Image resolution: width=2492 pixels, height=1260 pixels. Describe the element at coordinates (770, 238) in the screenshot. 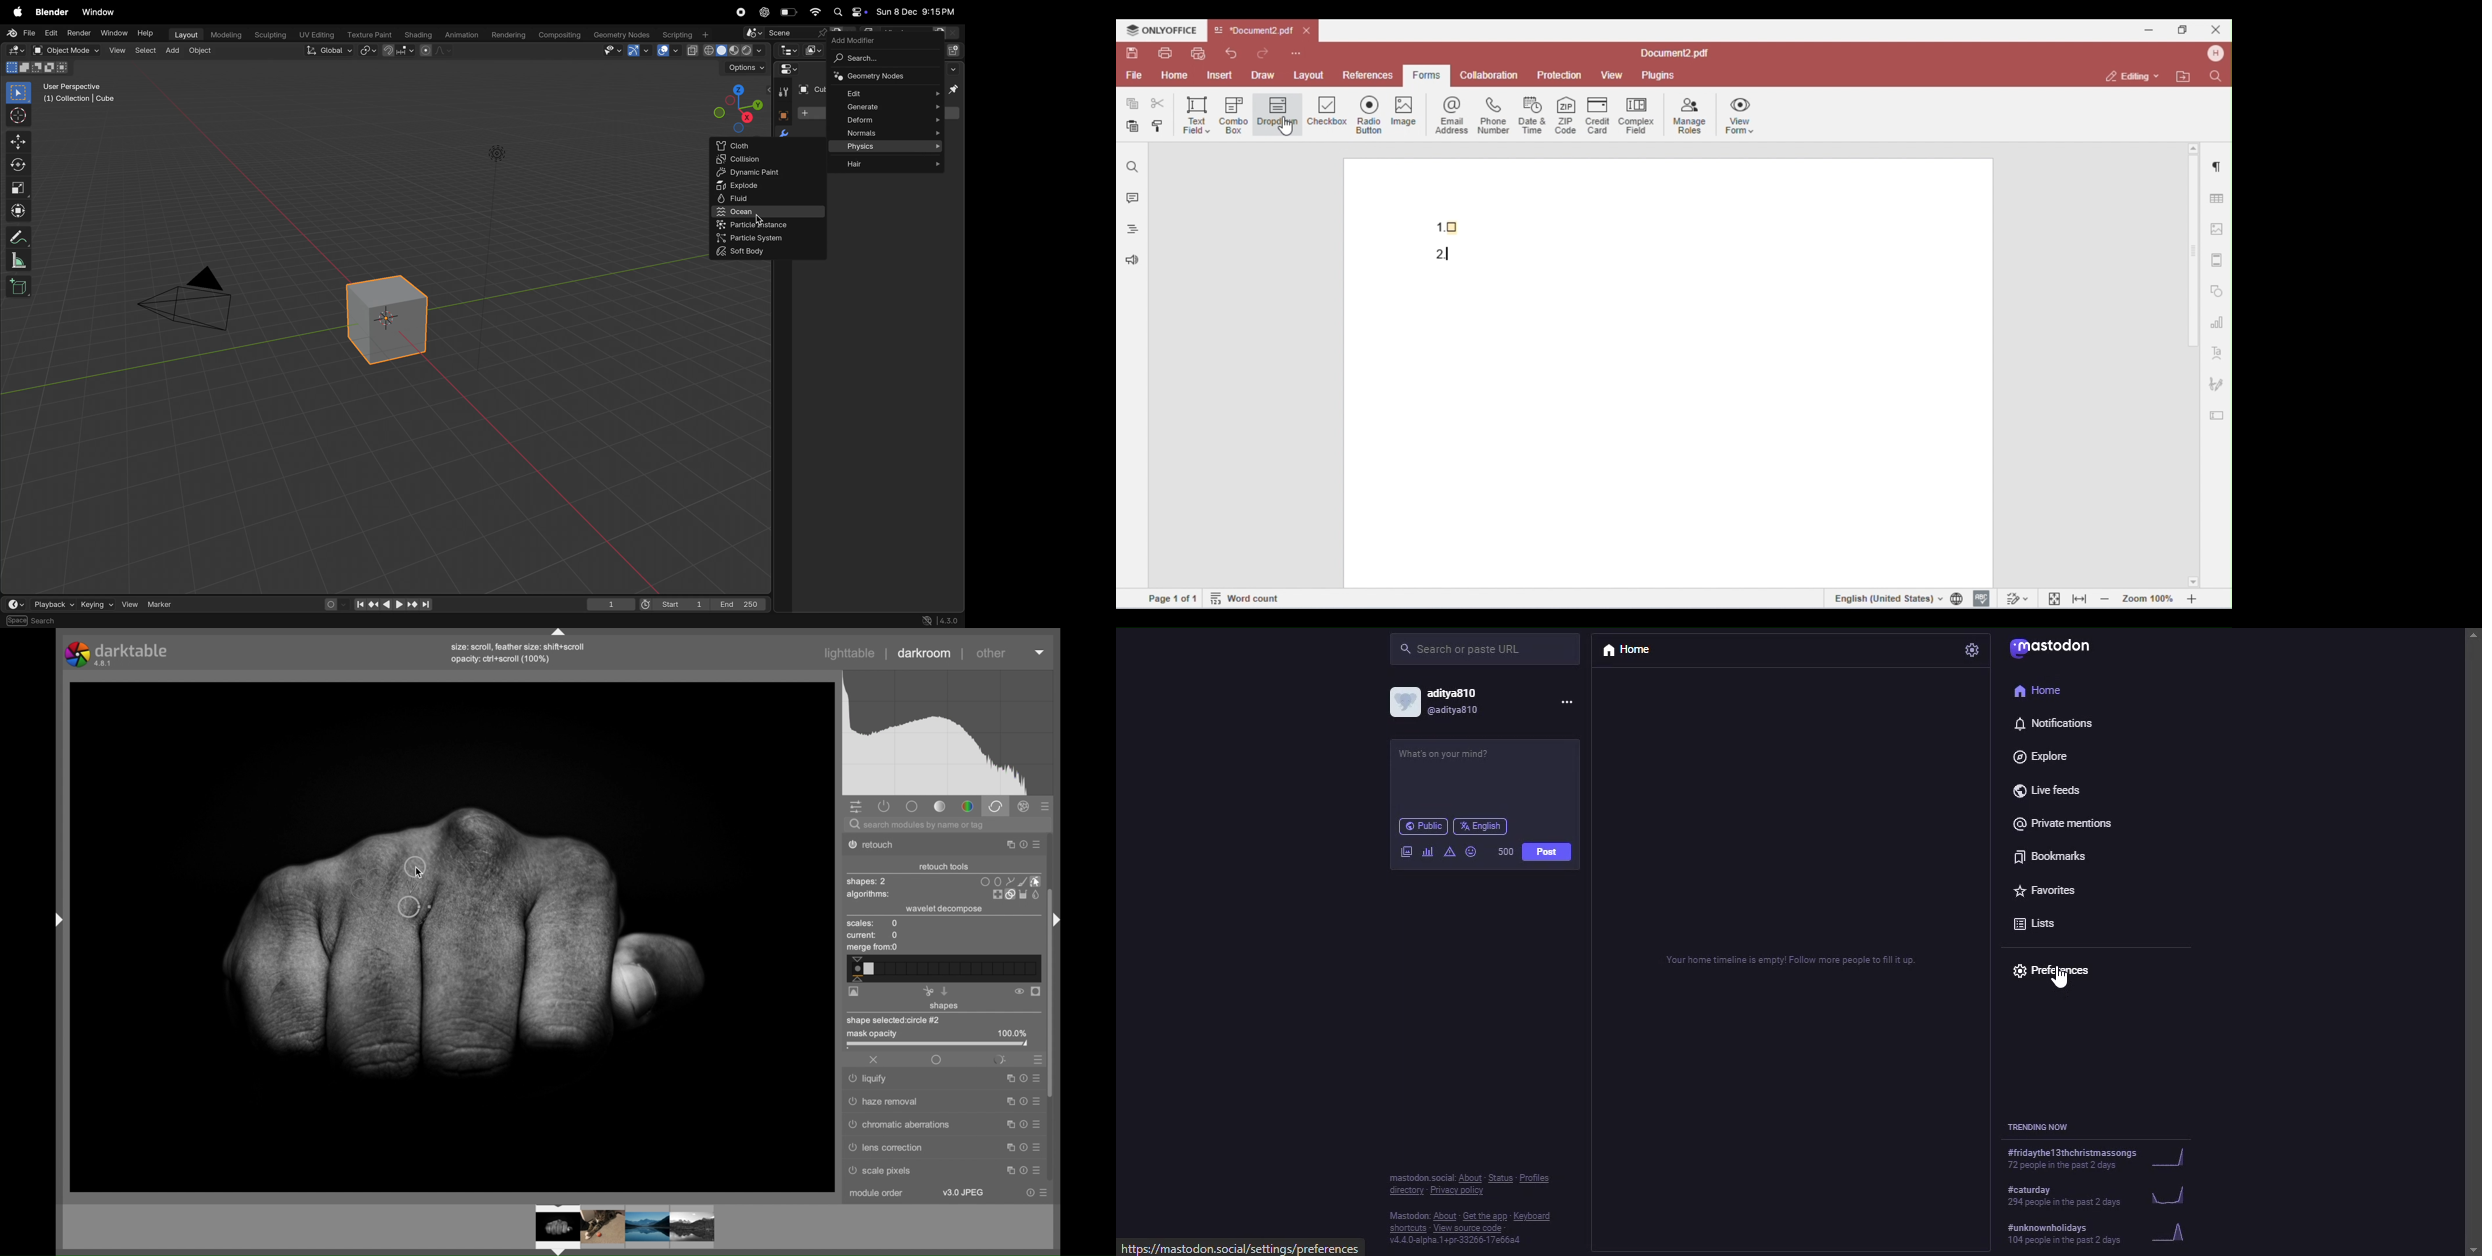

I see `particle system` at that location.